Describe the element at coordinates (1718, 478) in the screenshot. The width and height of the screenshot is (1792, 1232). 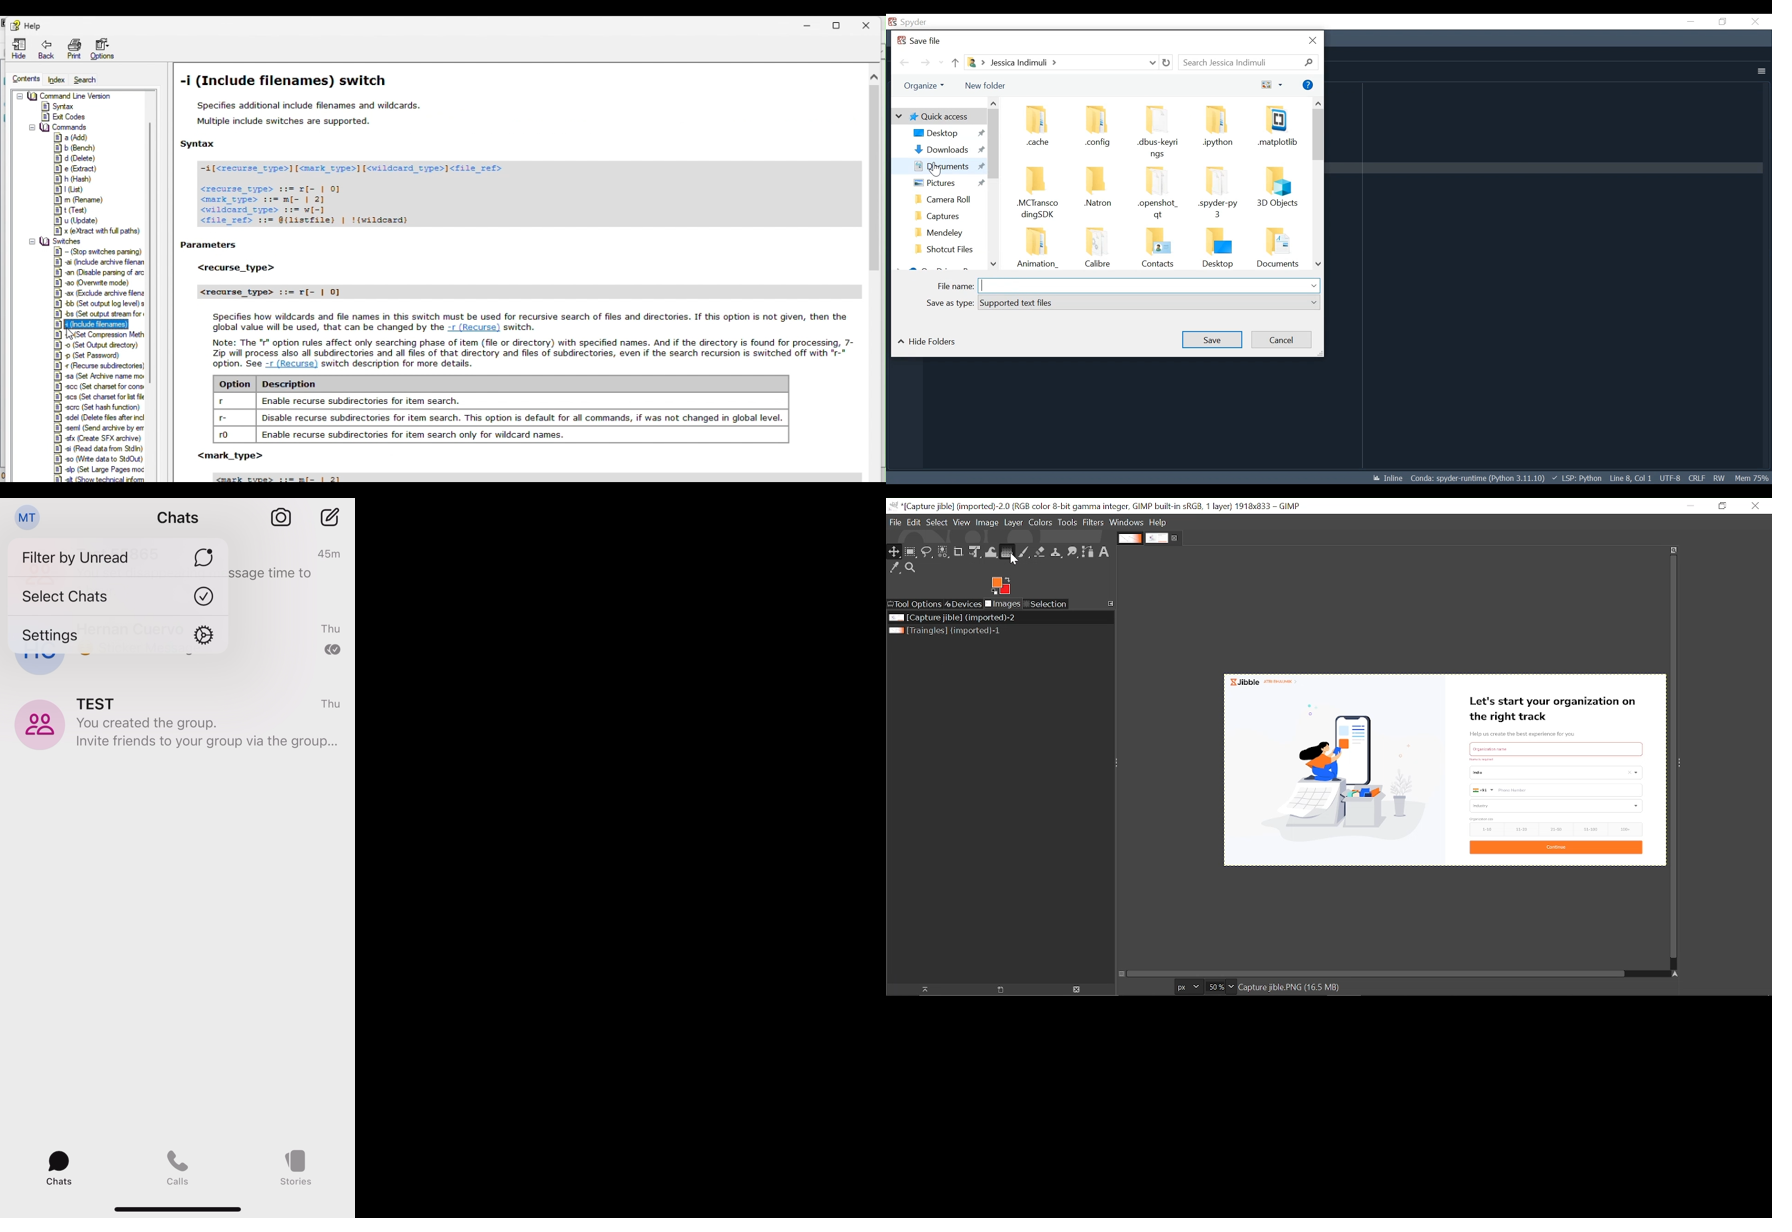
I see `File Permissions` at that location.